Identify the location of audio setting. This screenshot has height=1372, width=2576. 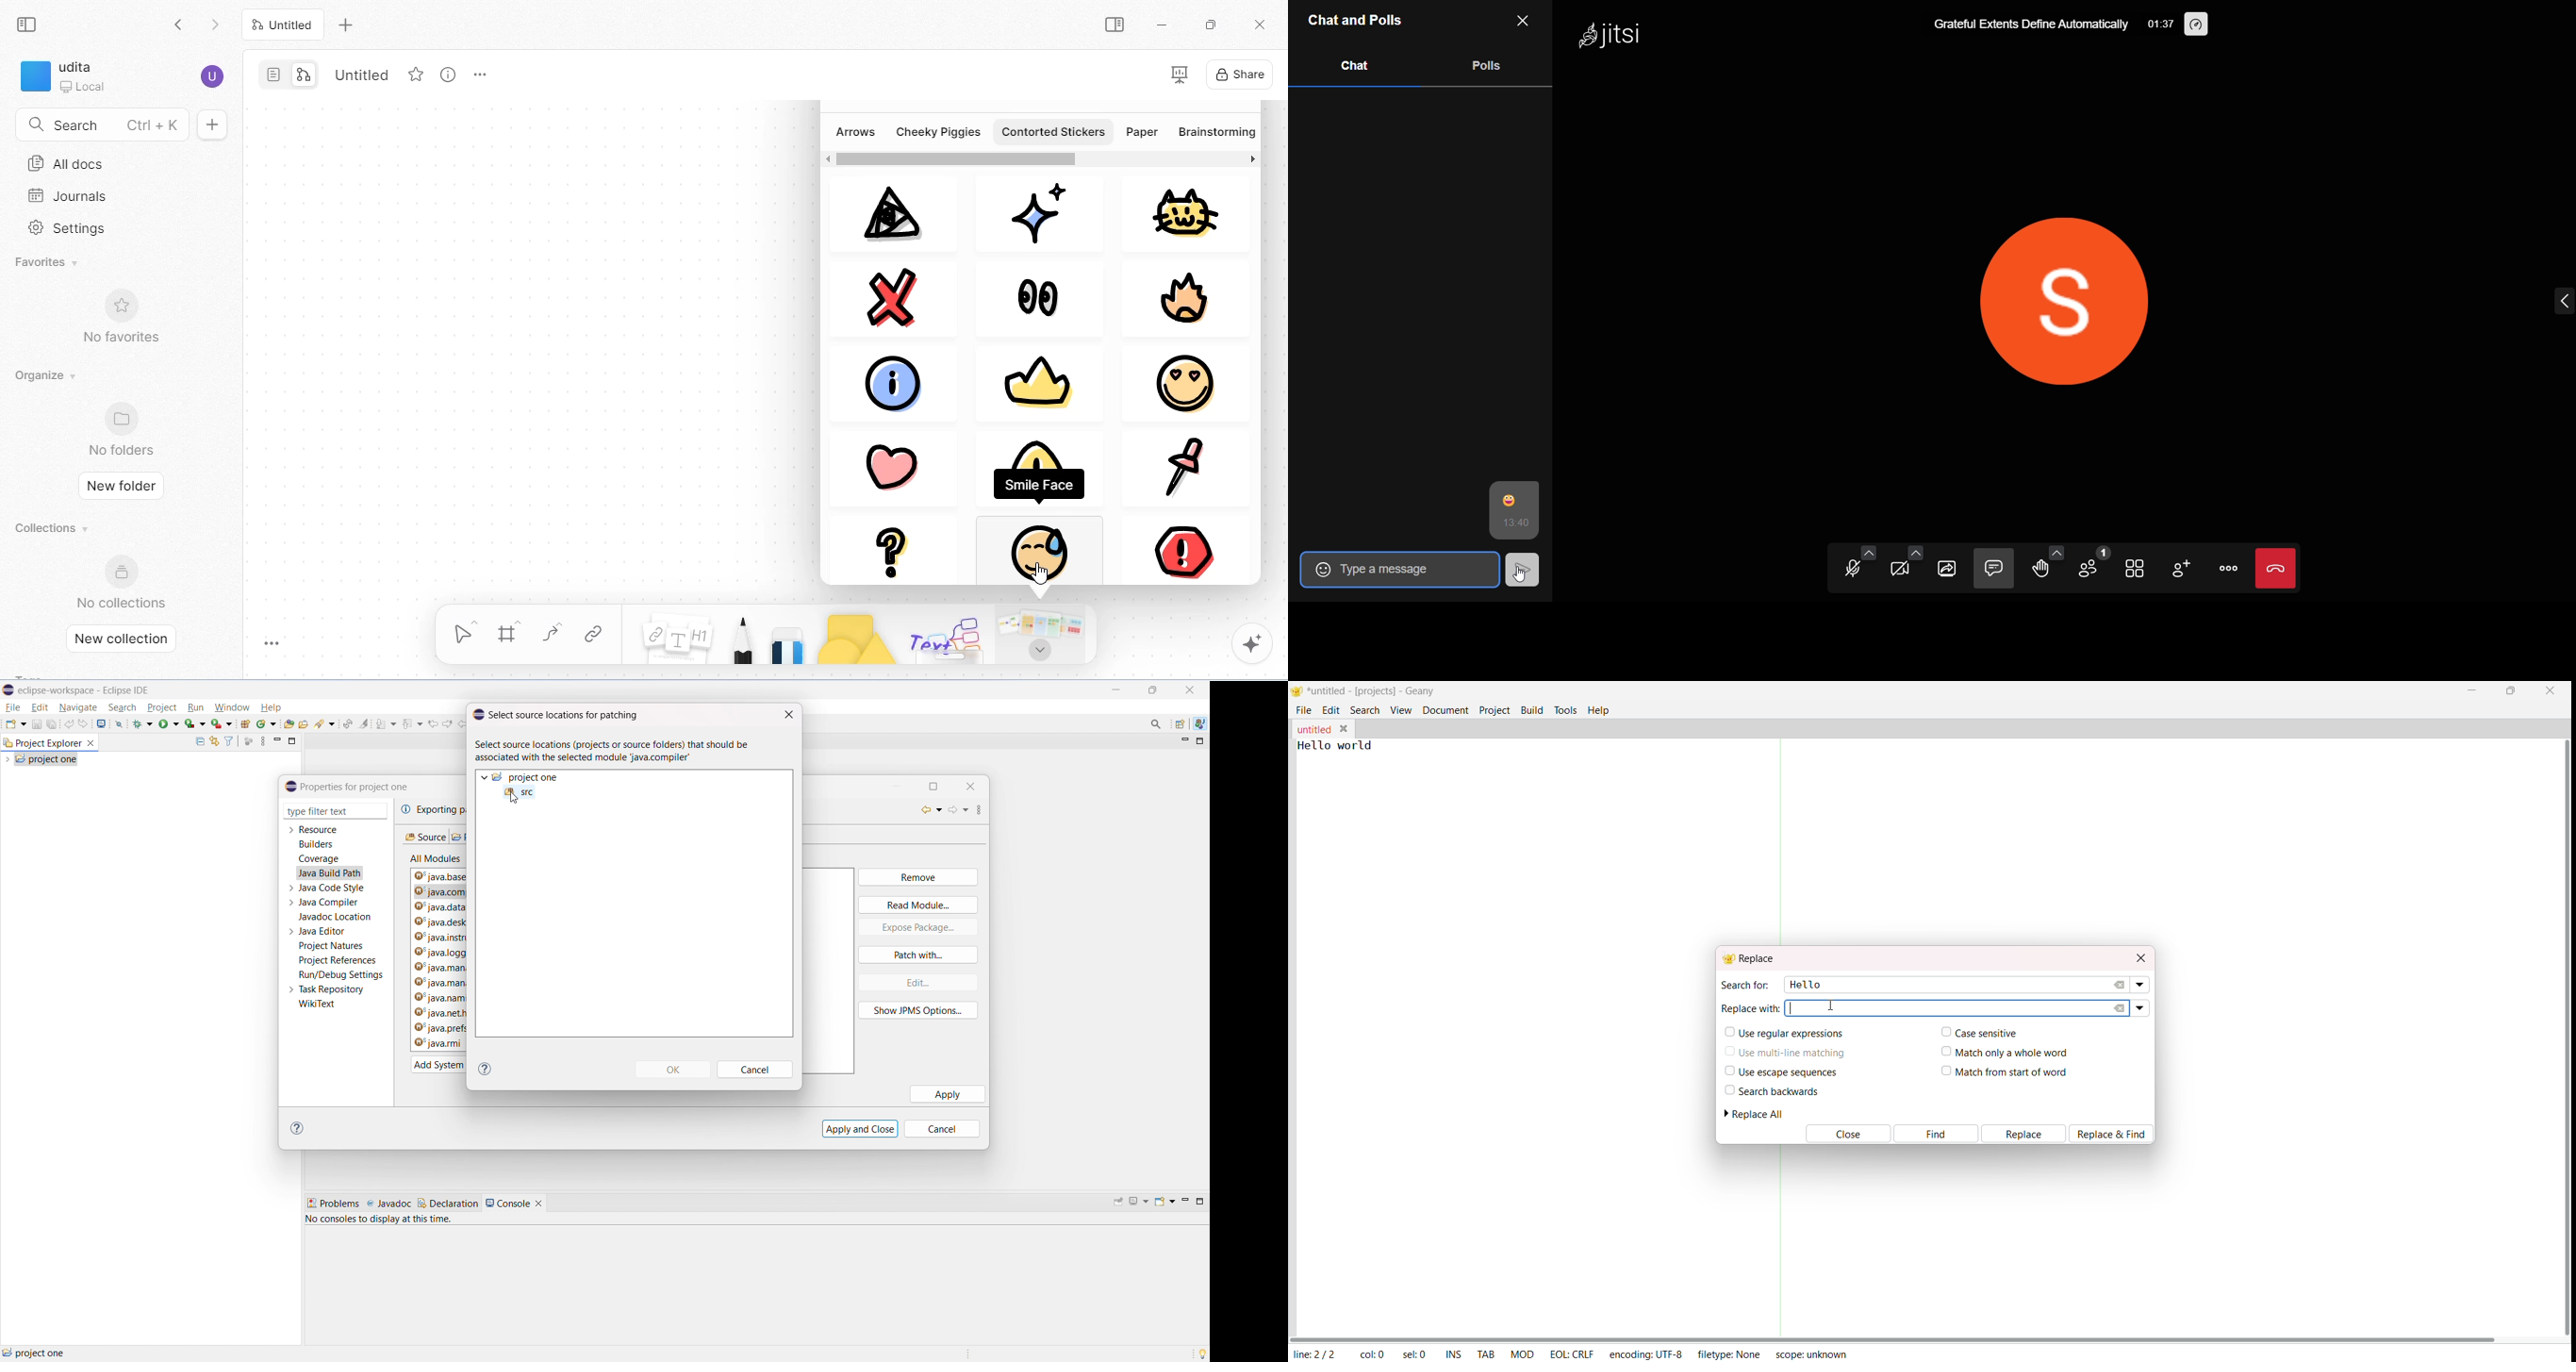
(1868, 551).